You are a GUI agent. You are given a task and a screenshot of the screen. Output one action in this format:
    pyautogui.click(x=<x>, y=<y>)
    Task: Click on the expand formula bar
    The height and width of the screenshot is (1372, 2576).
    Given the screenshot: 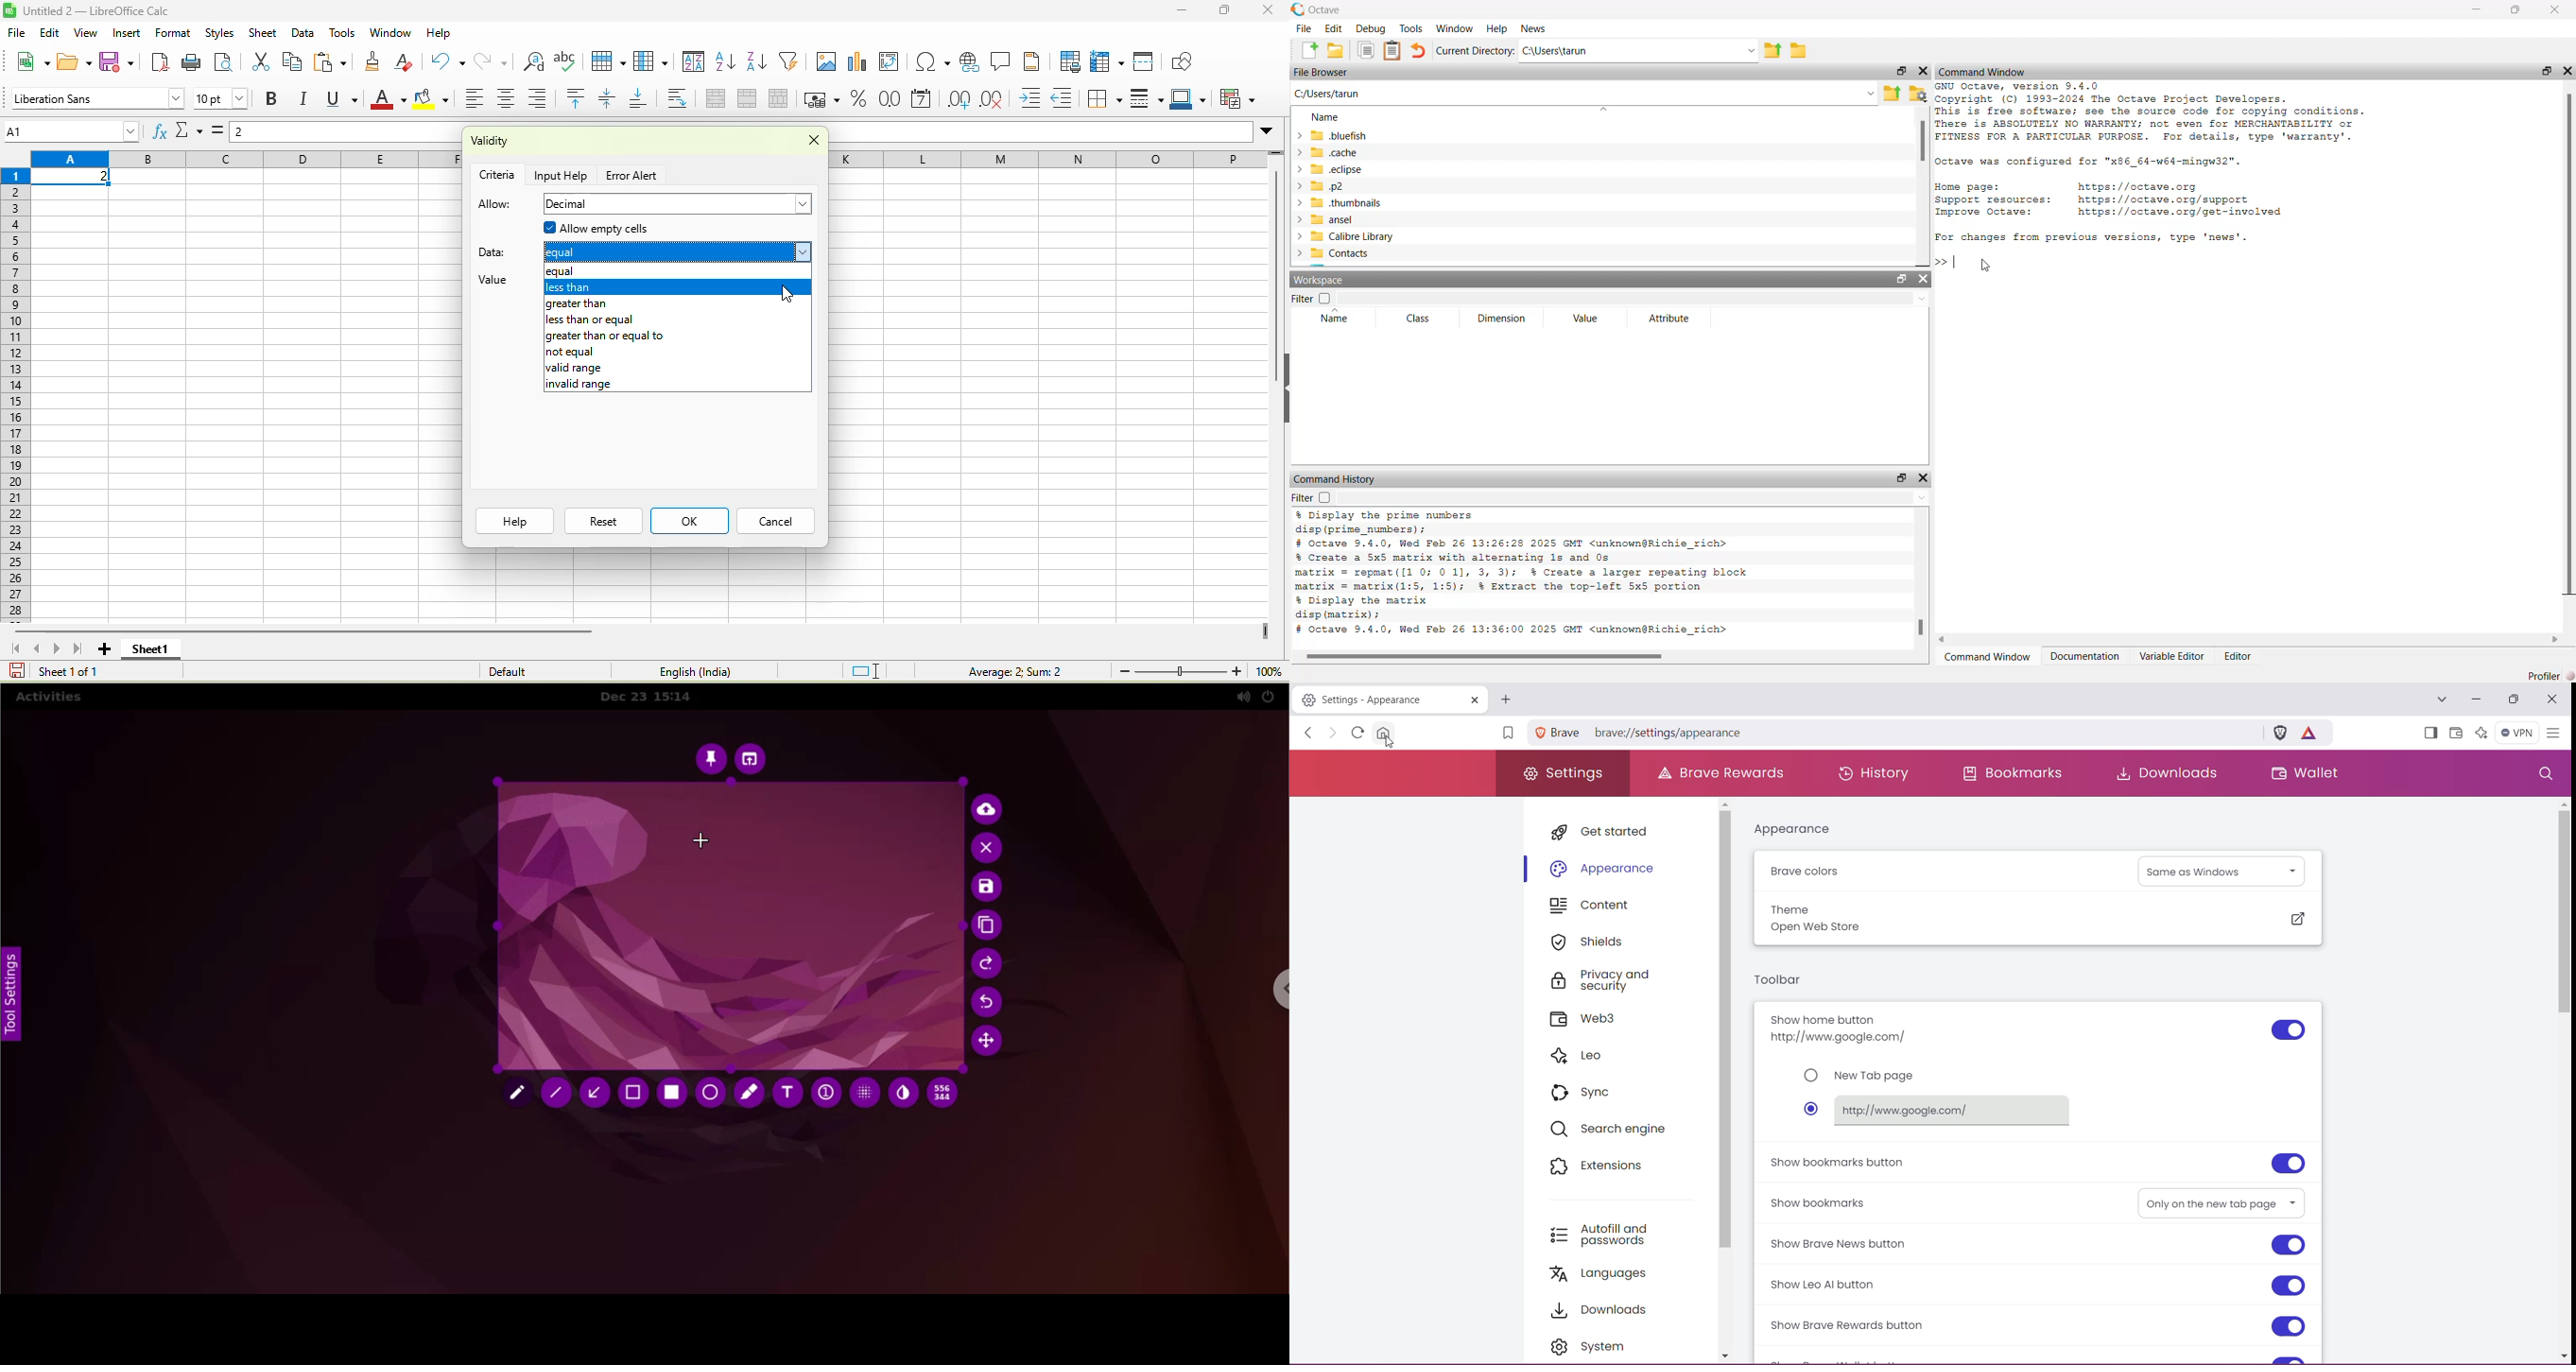 What is the action you would take?
    pyautogui.click(x=1271, y=134)
    